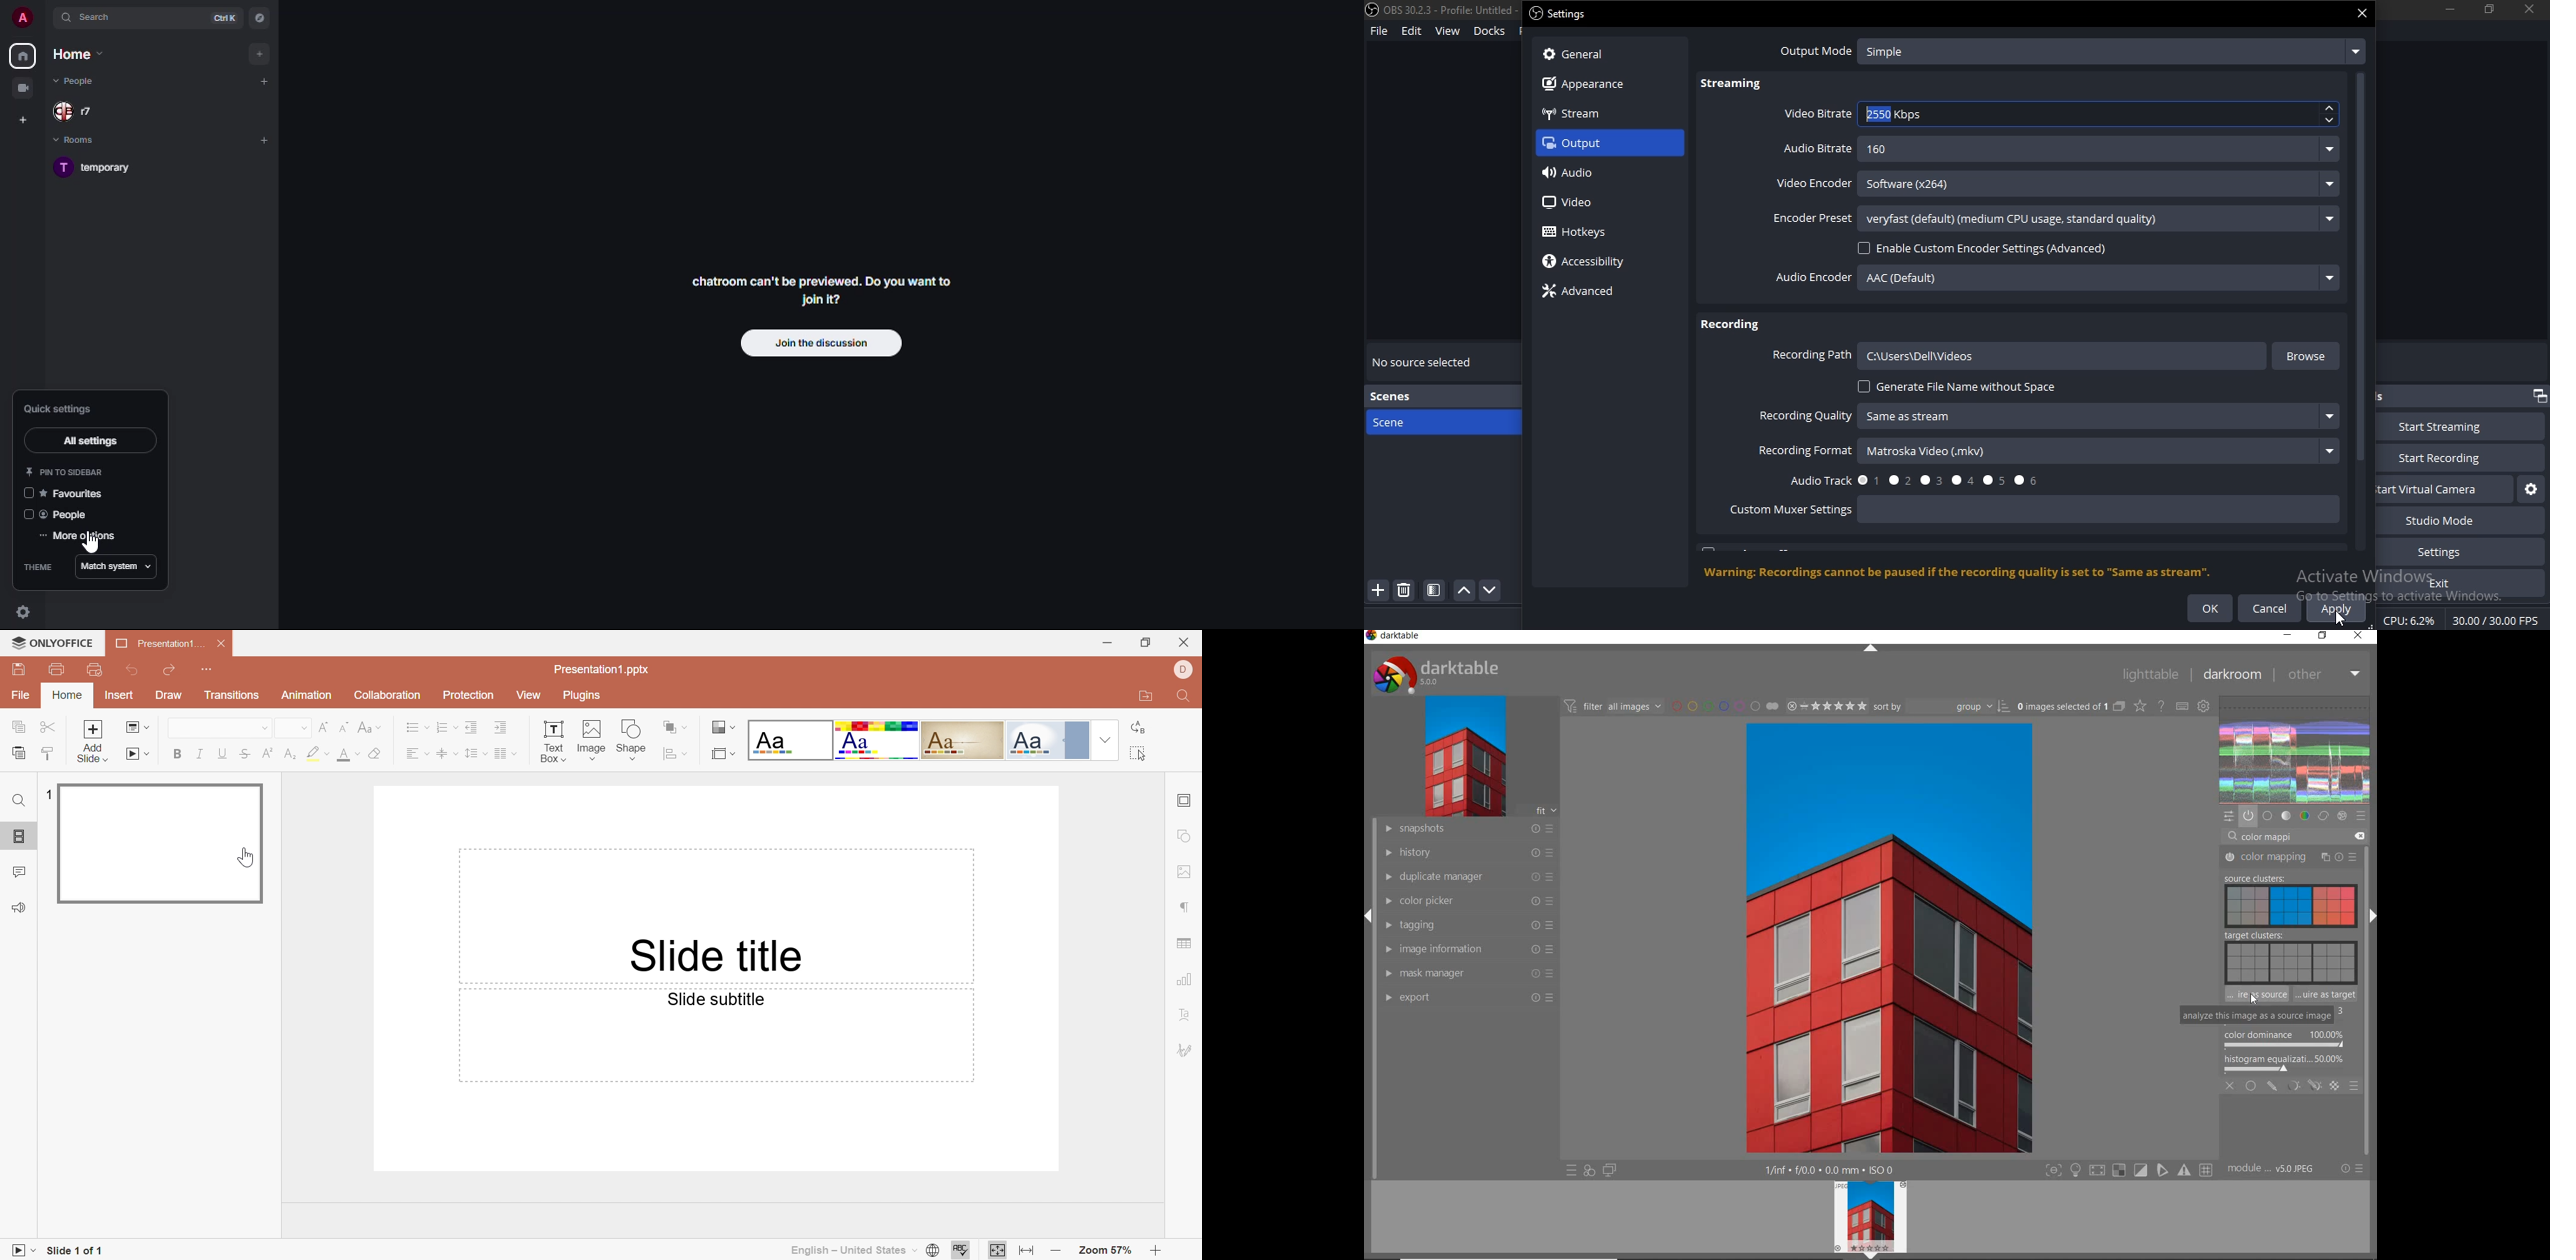 The height and width of the screenshot is (1260, 2576). Describe the element at coordinates (307, 695) in the screenshot. I see `Animation` at that location.